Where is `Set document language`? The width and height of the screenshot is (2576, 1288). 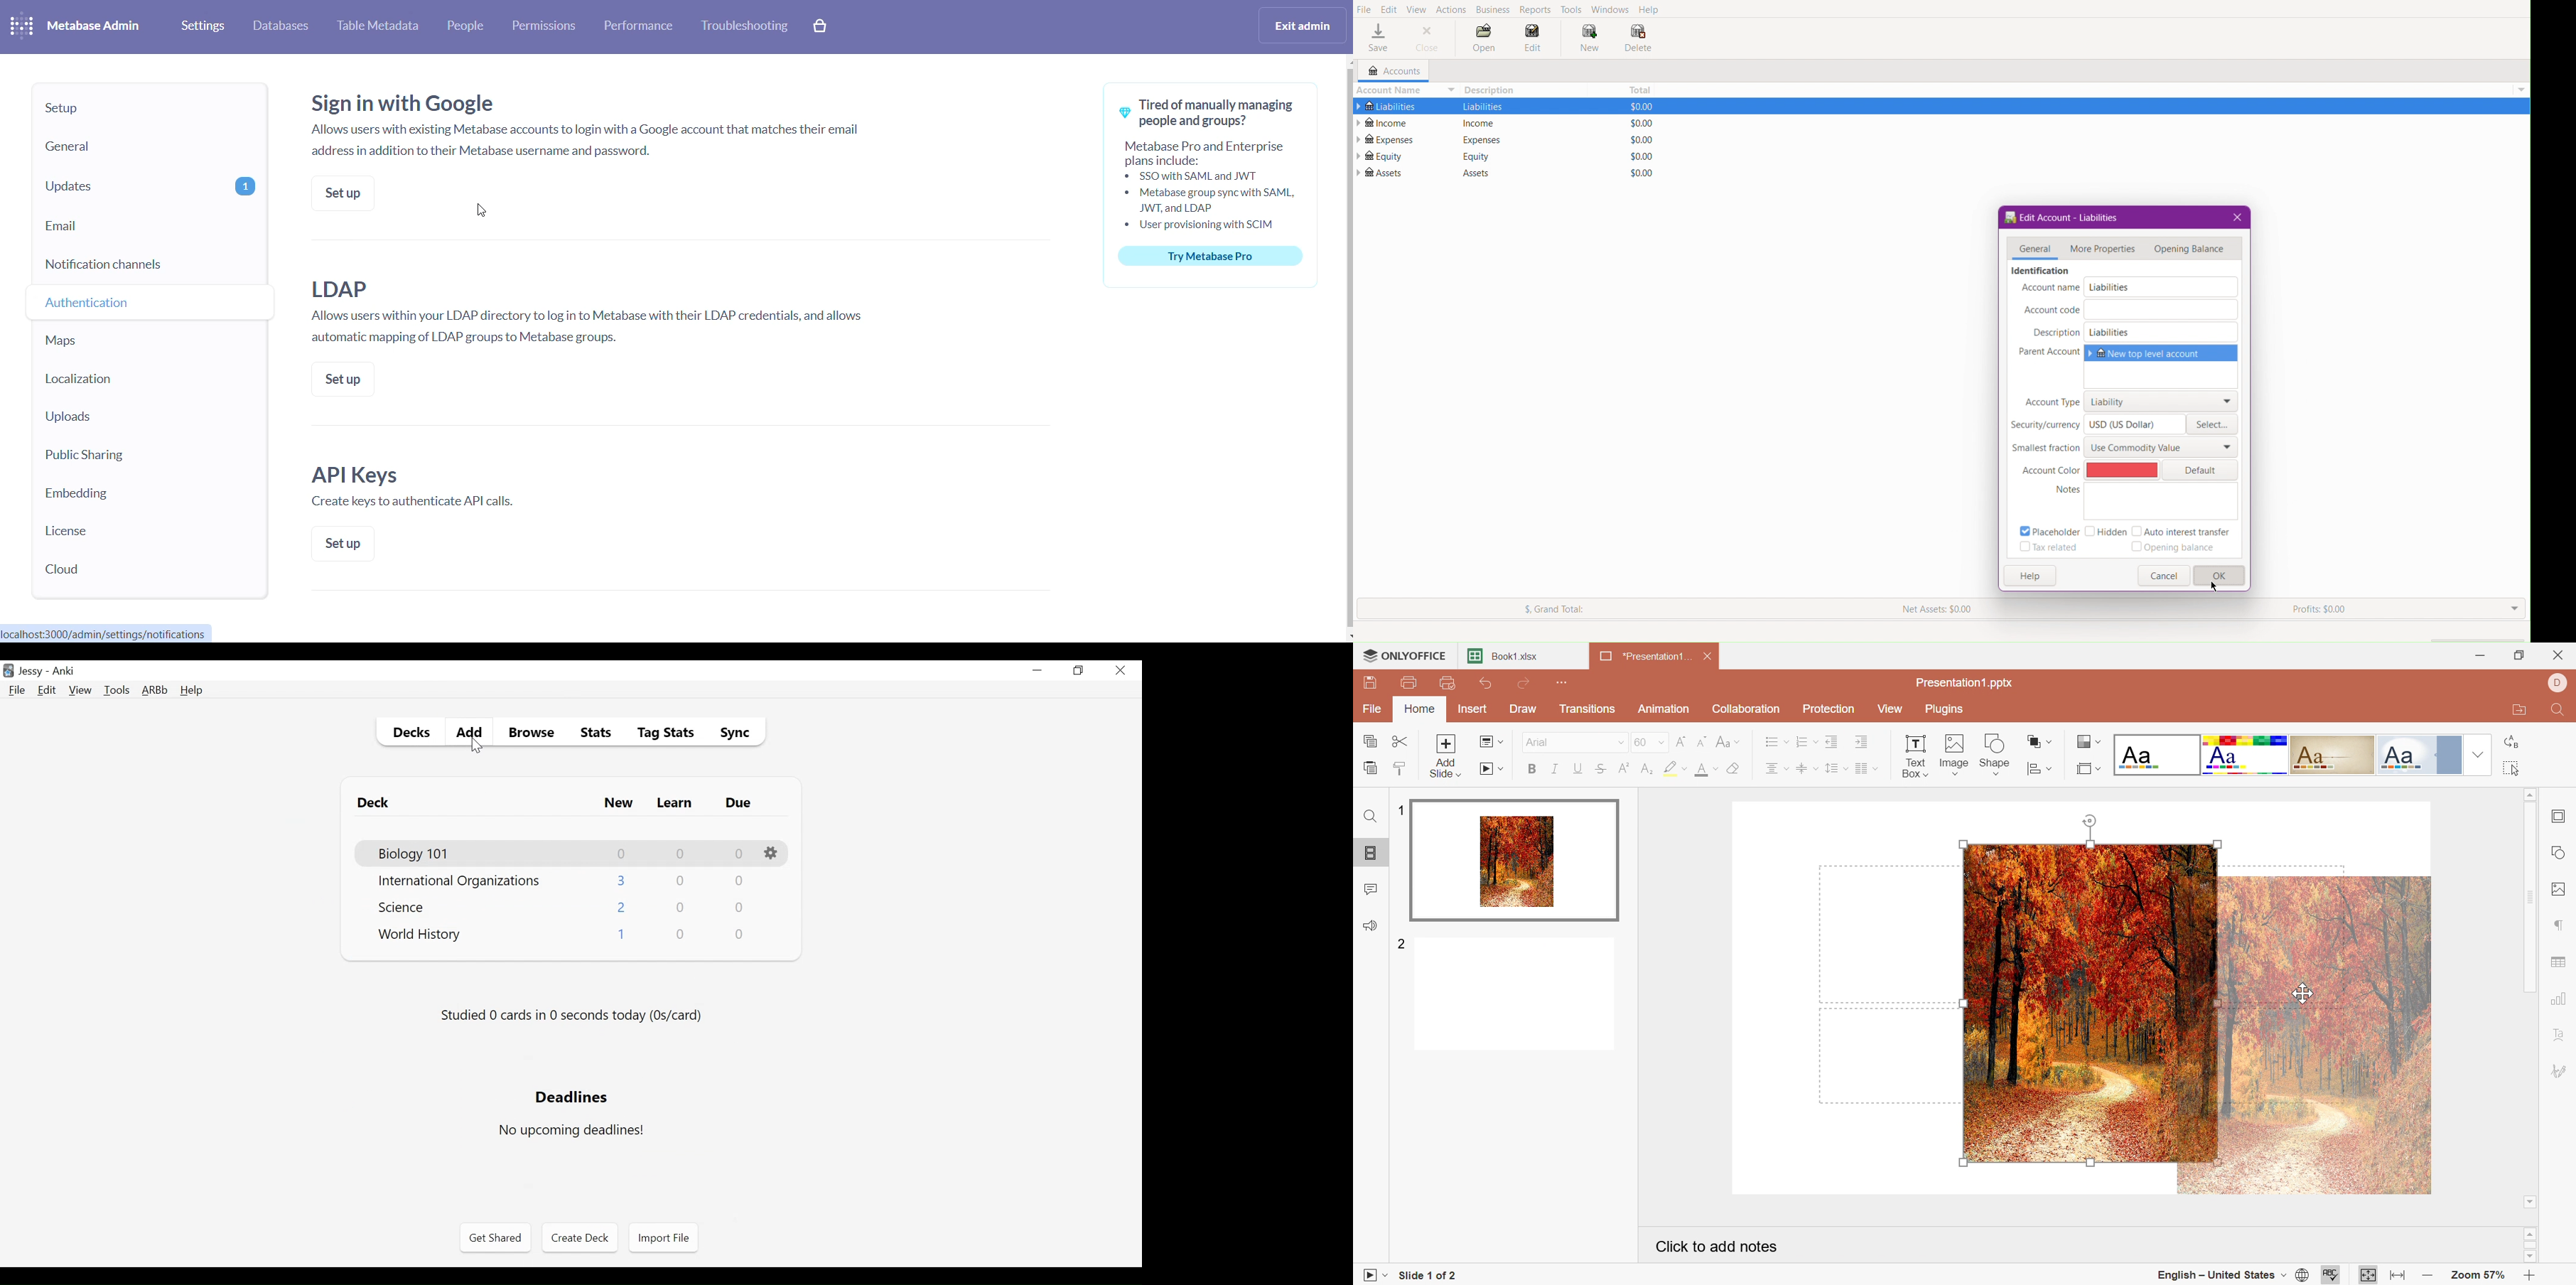 Set document language is located at coordinates (2302, 1277).